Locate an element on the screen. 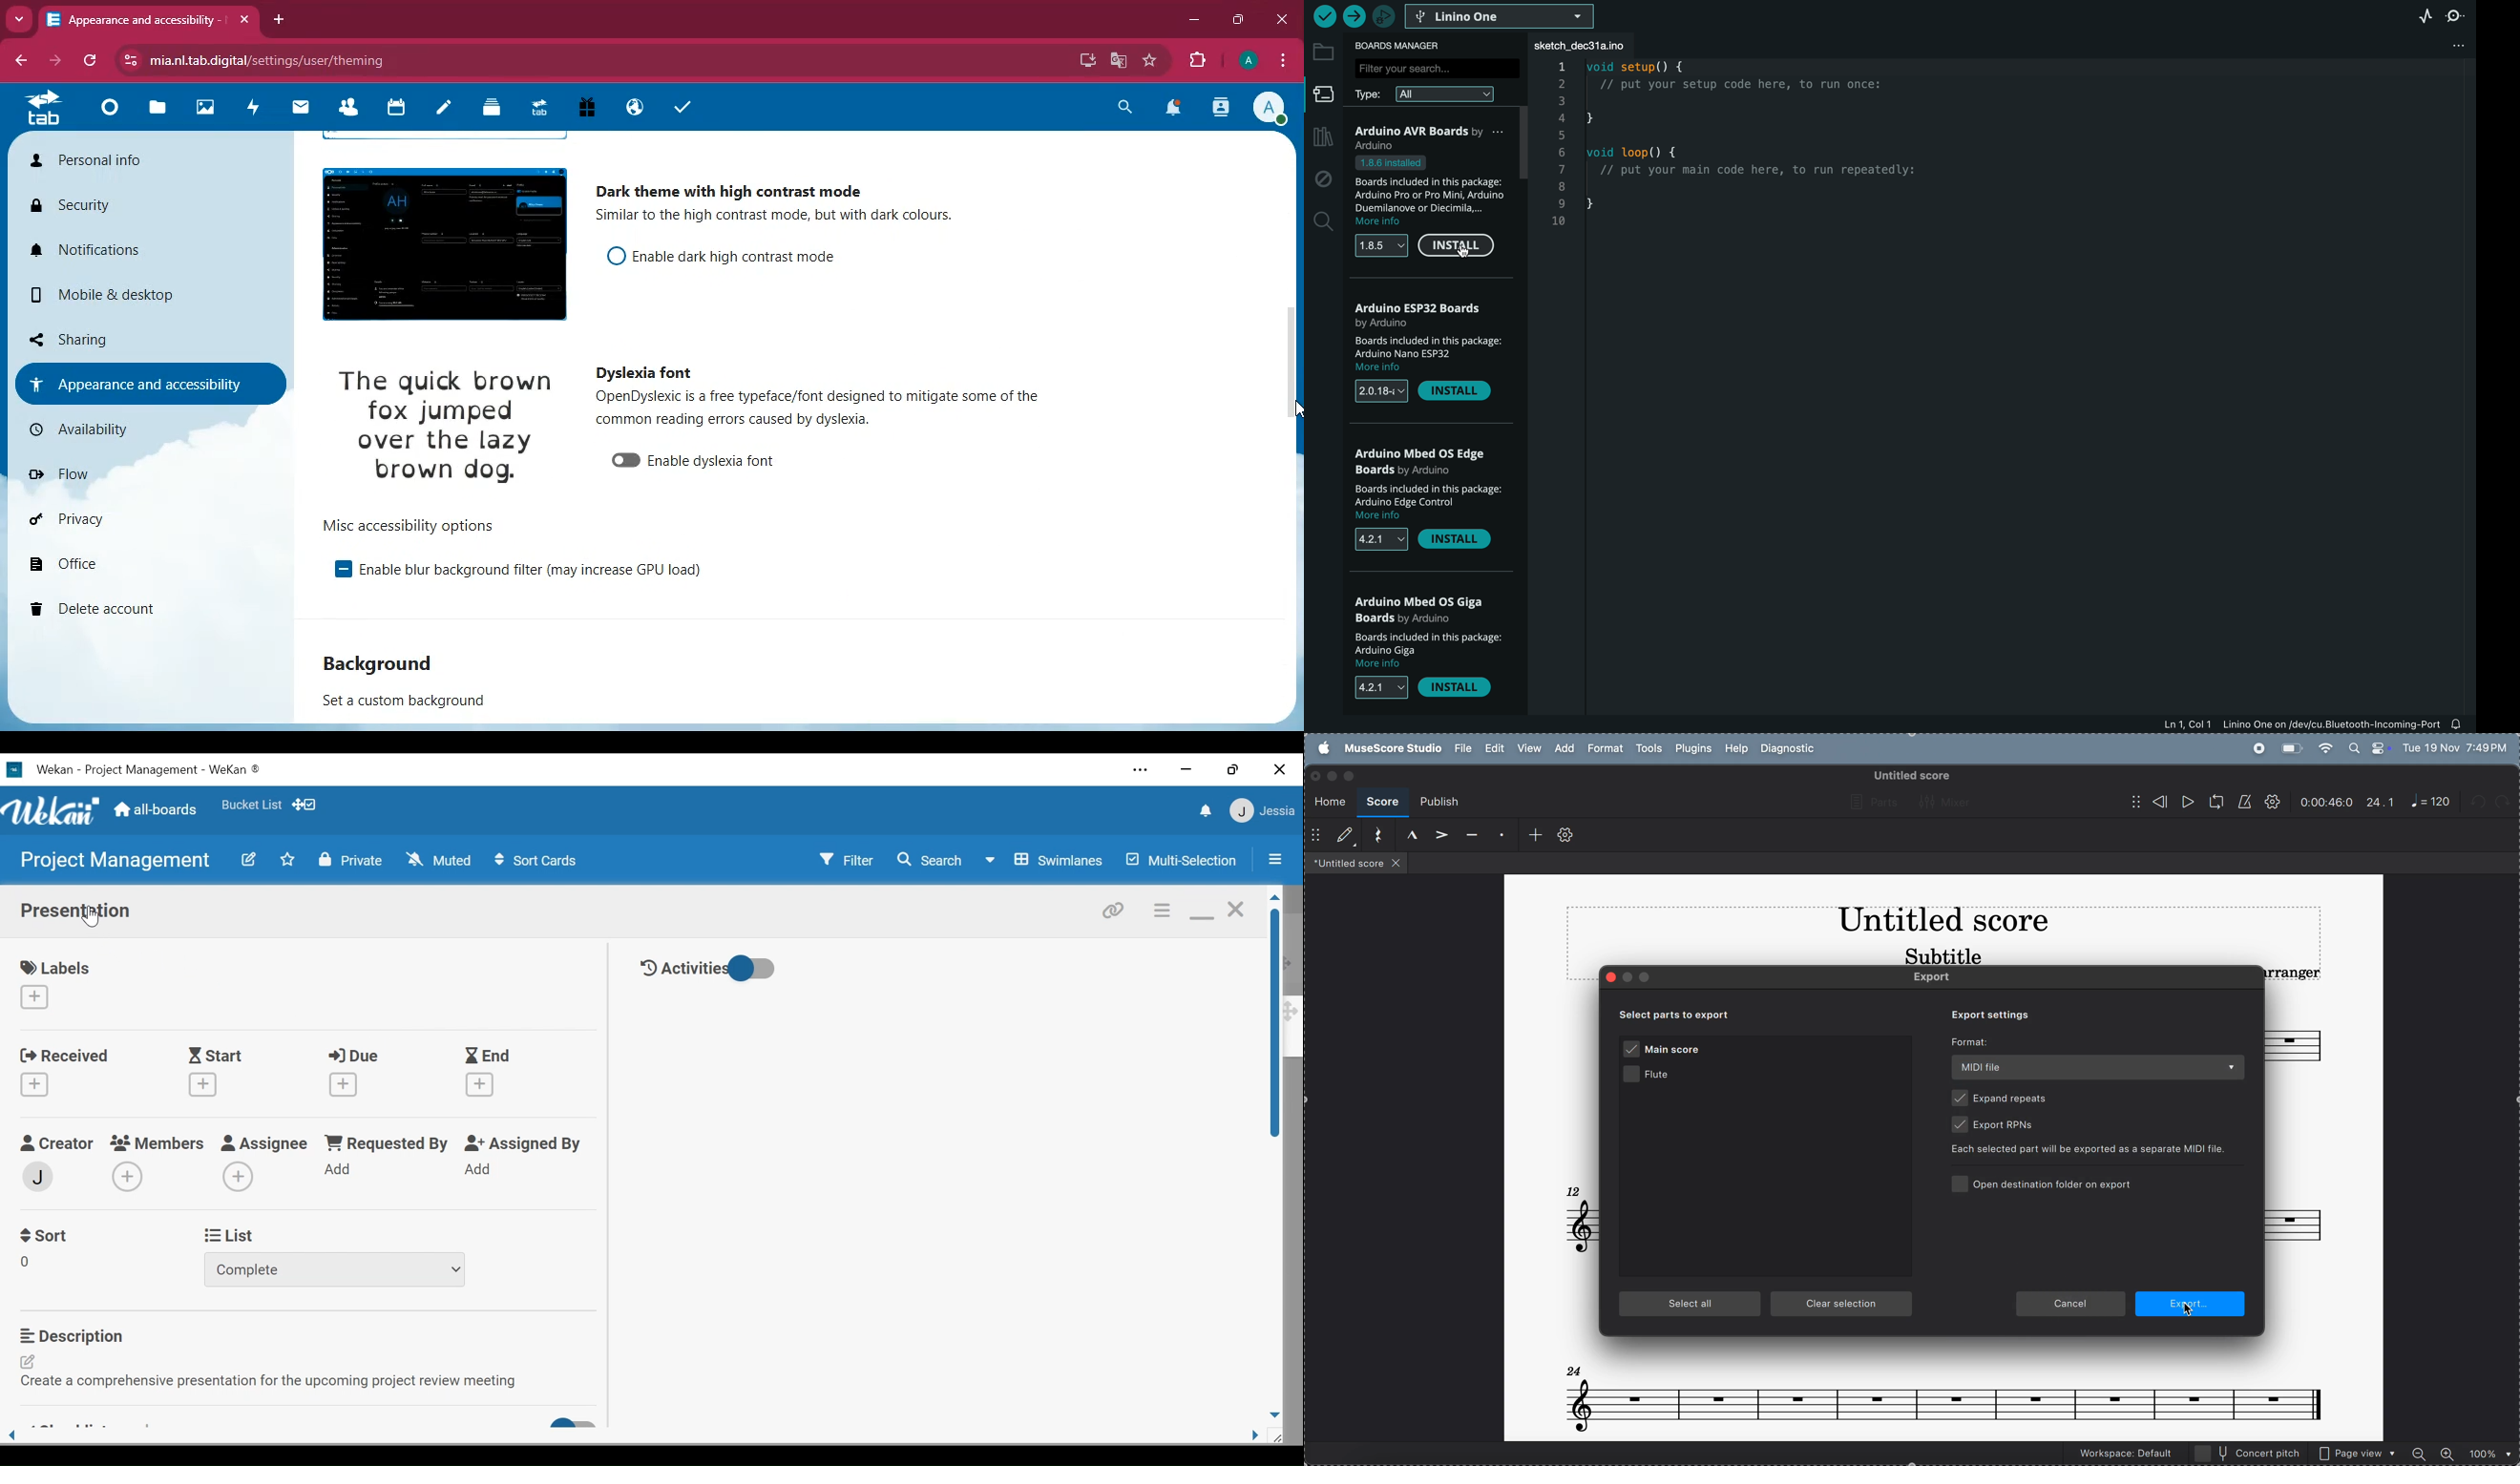  MIDI file is located at coordinates (2097, 1068).